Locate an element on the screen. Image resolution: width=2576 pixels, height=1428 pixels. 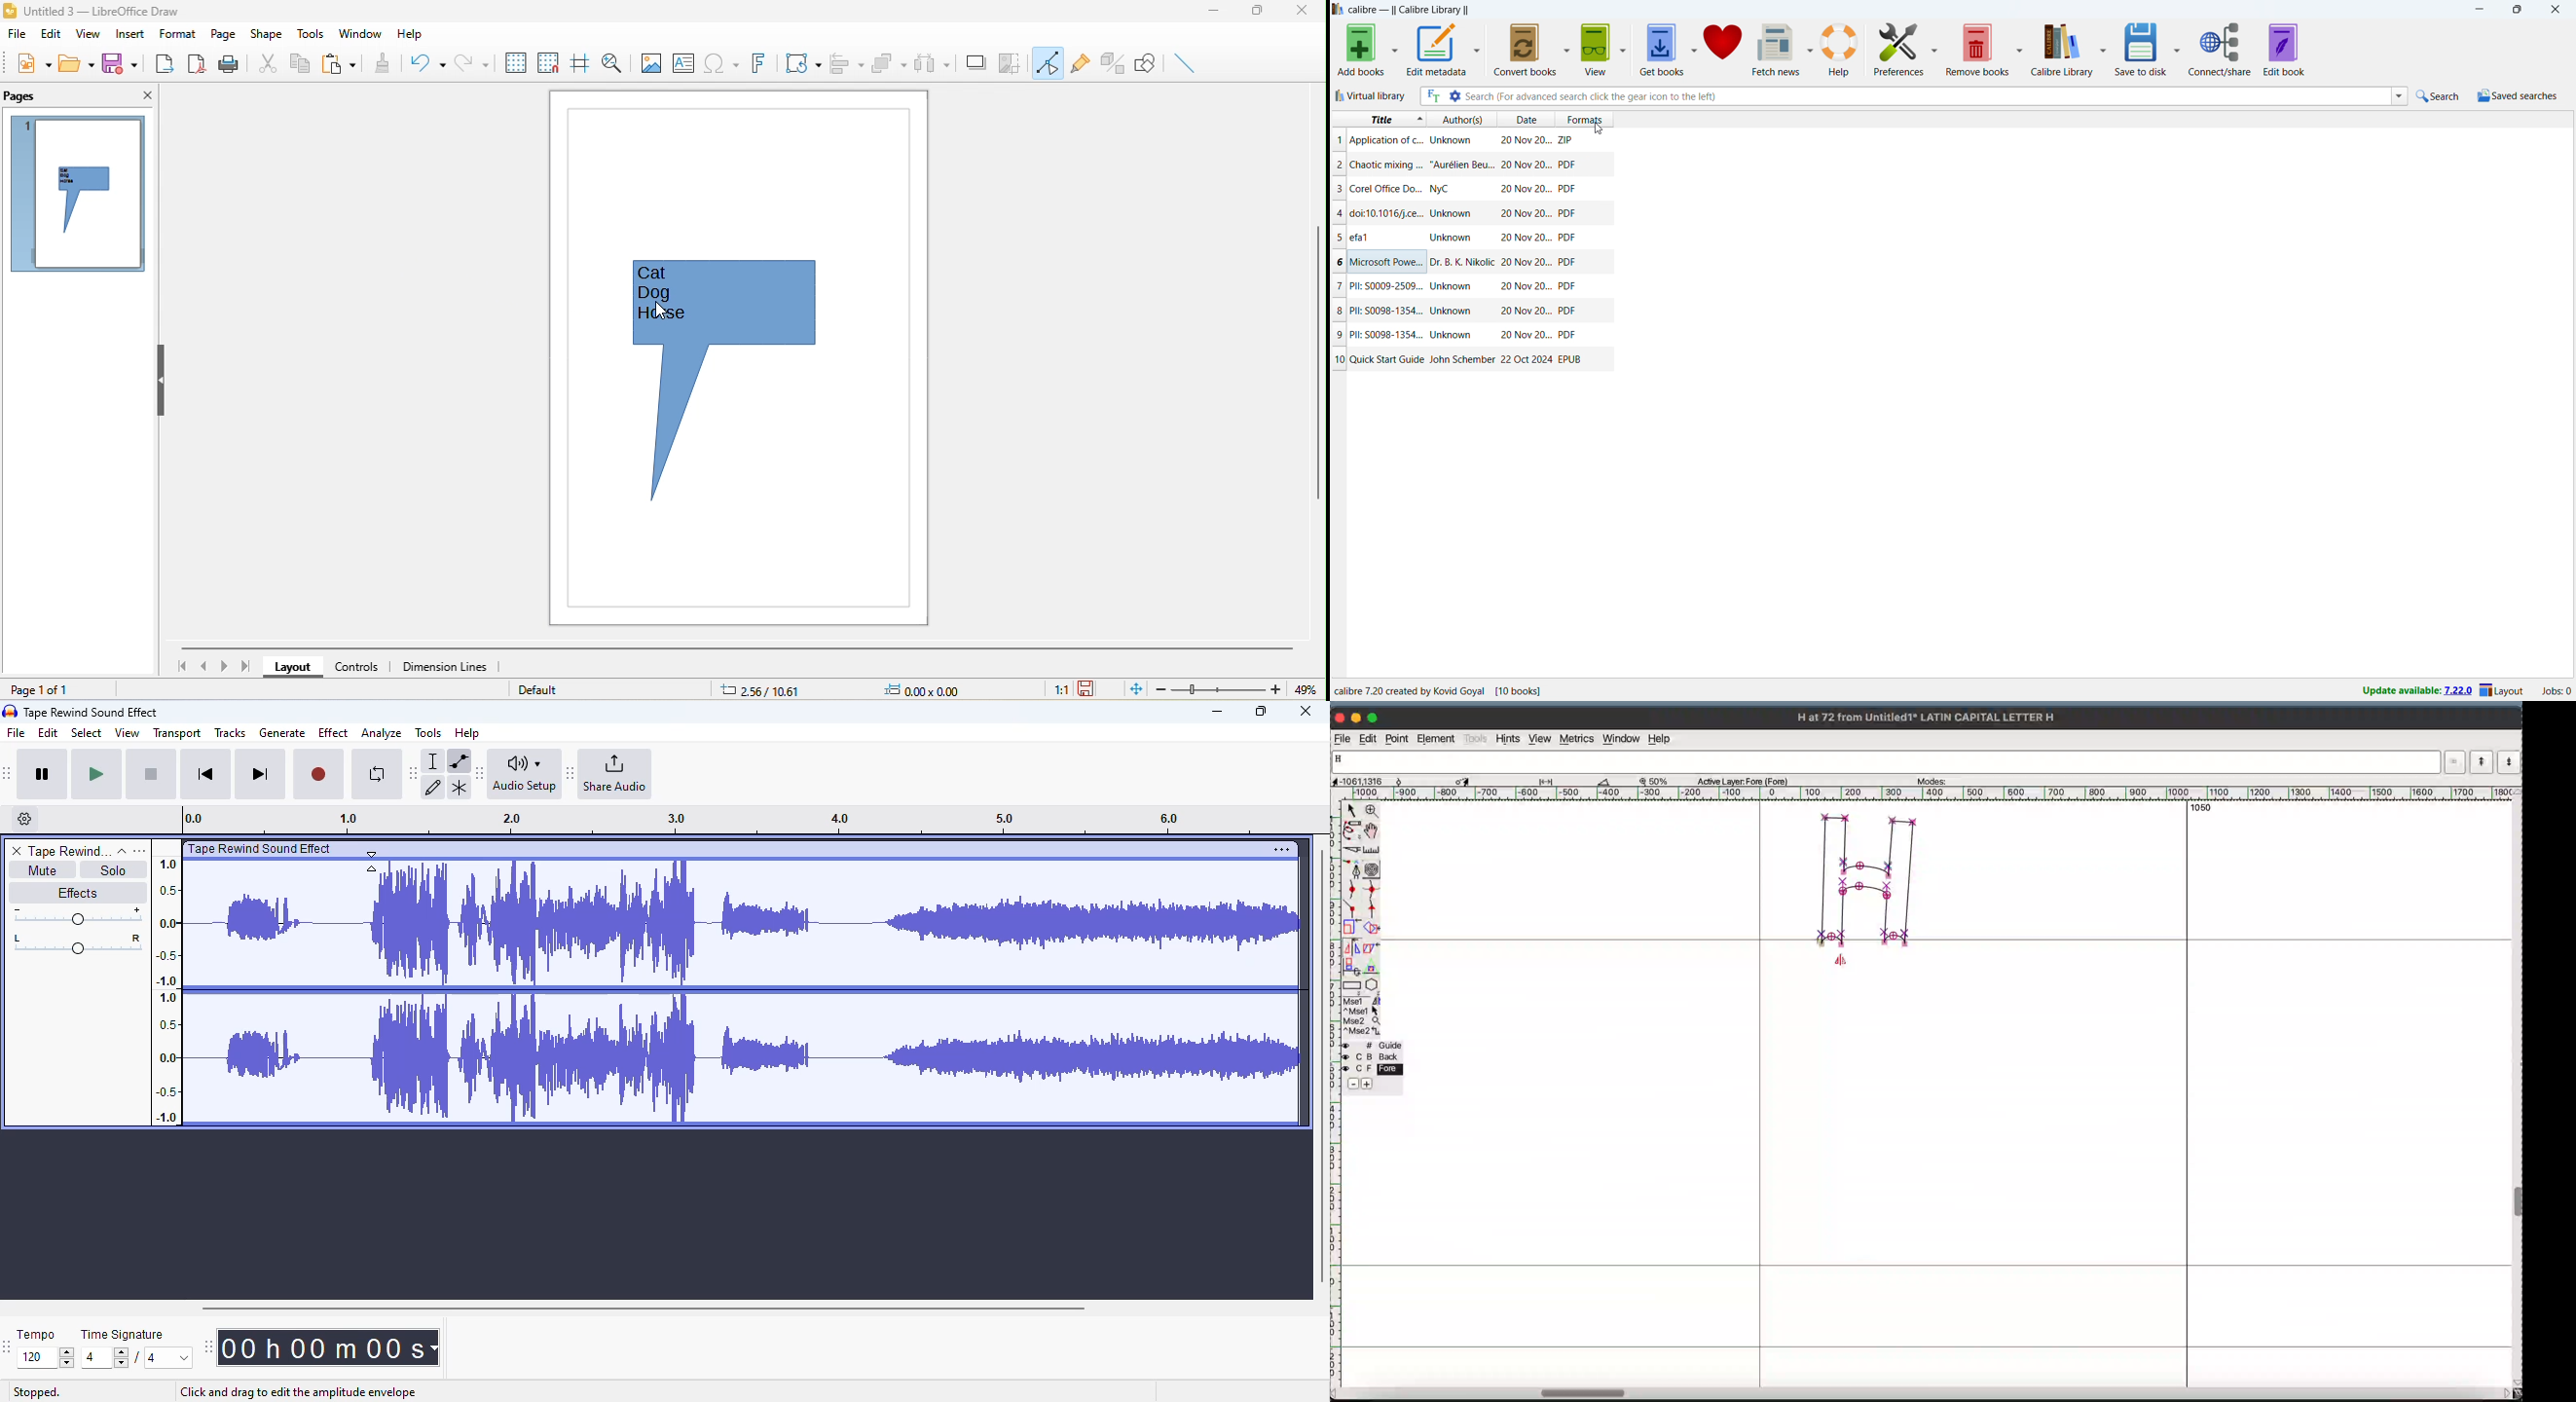
layout is located at coordinates (295, 668).